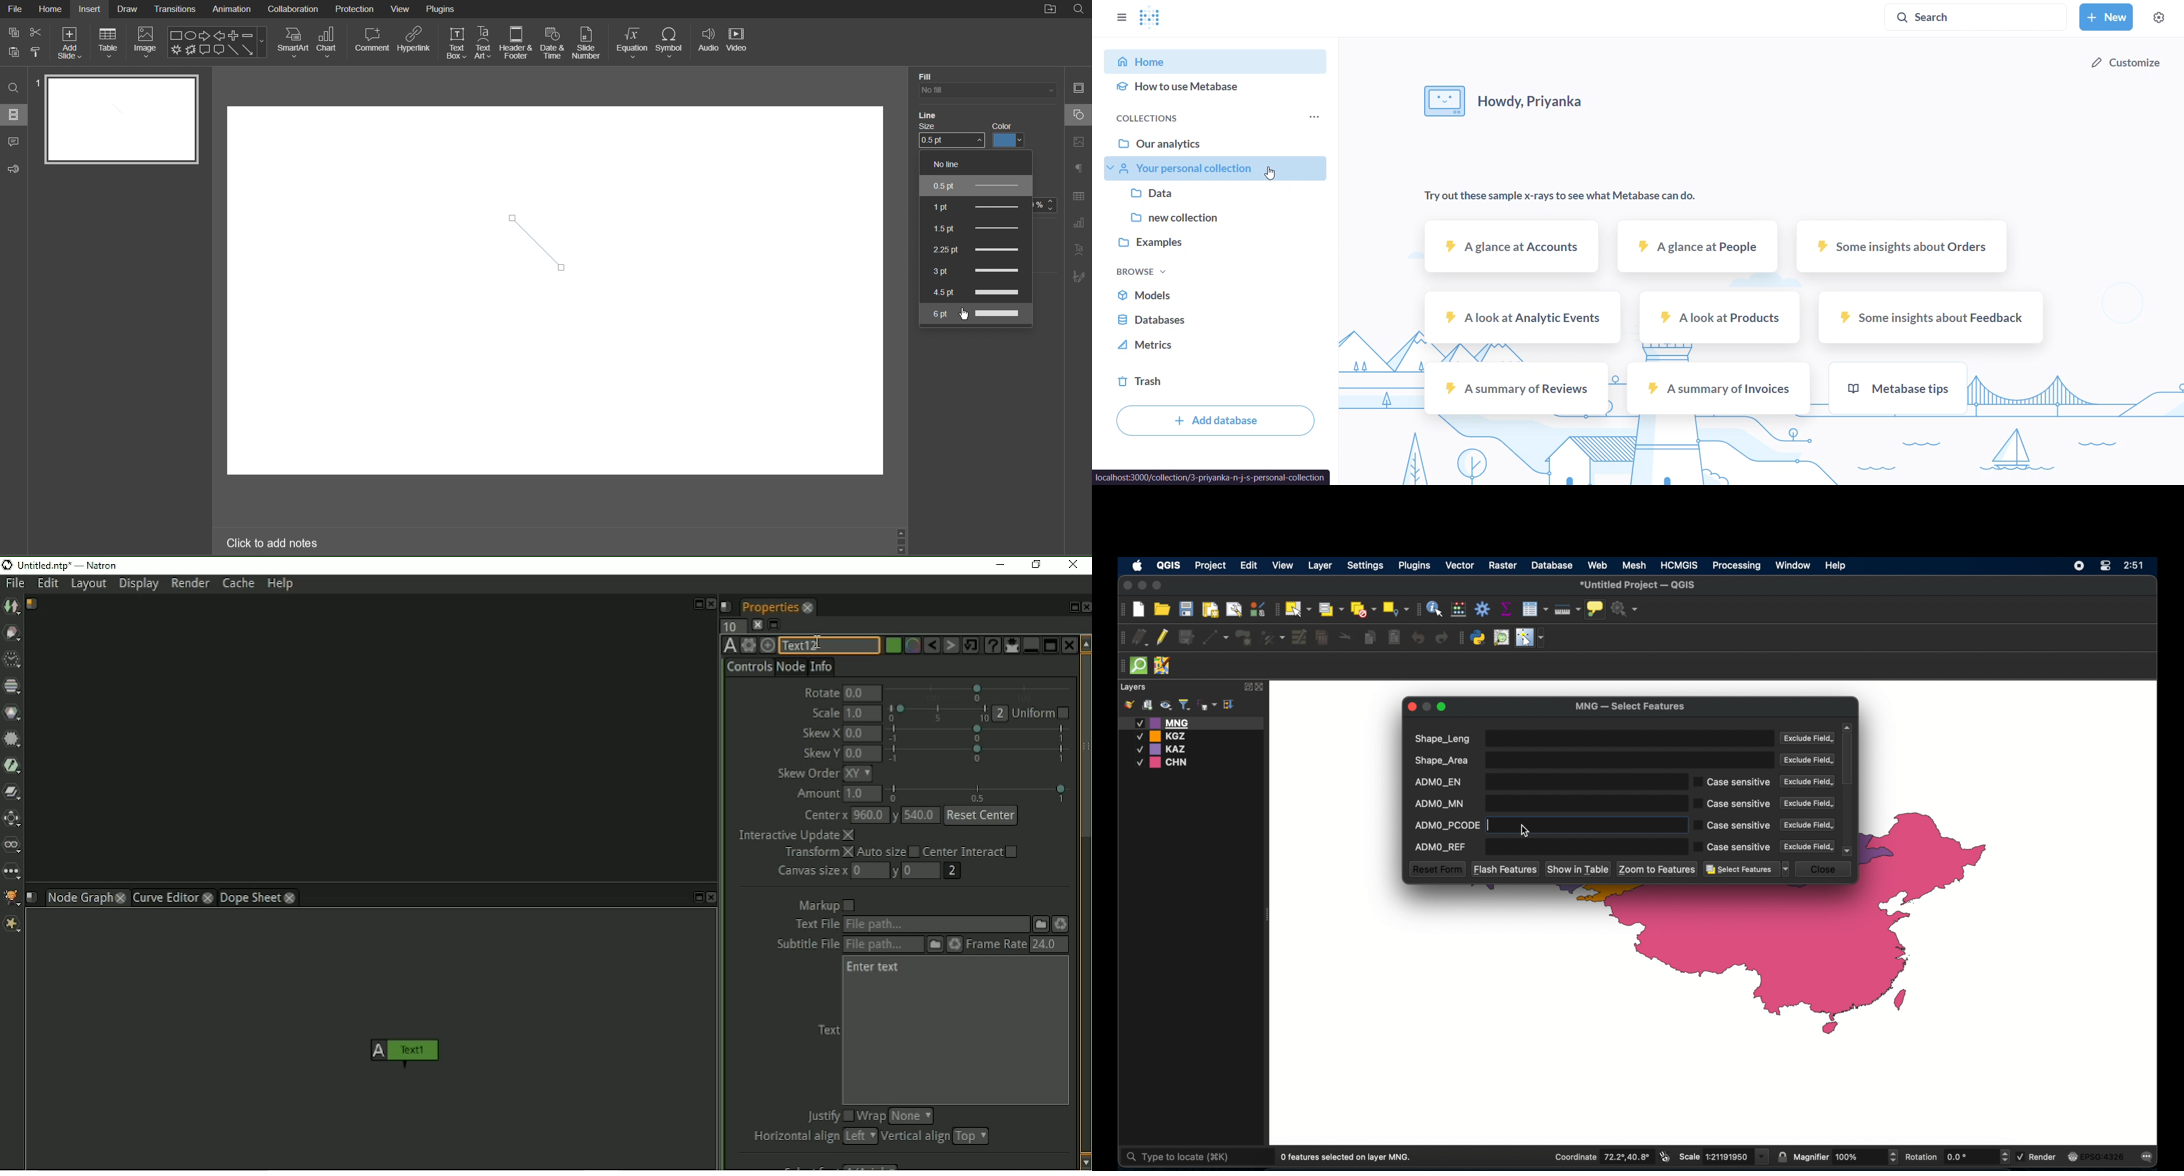 Image resolution: width=2184 pixels, height=1176 pixels. I want to click on 540, so click(922, 815).